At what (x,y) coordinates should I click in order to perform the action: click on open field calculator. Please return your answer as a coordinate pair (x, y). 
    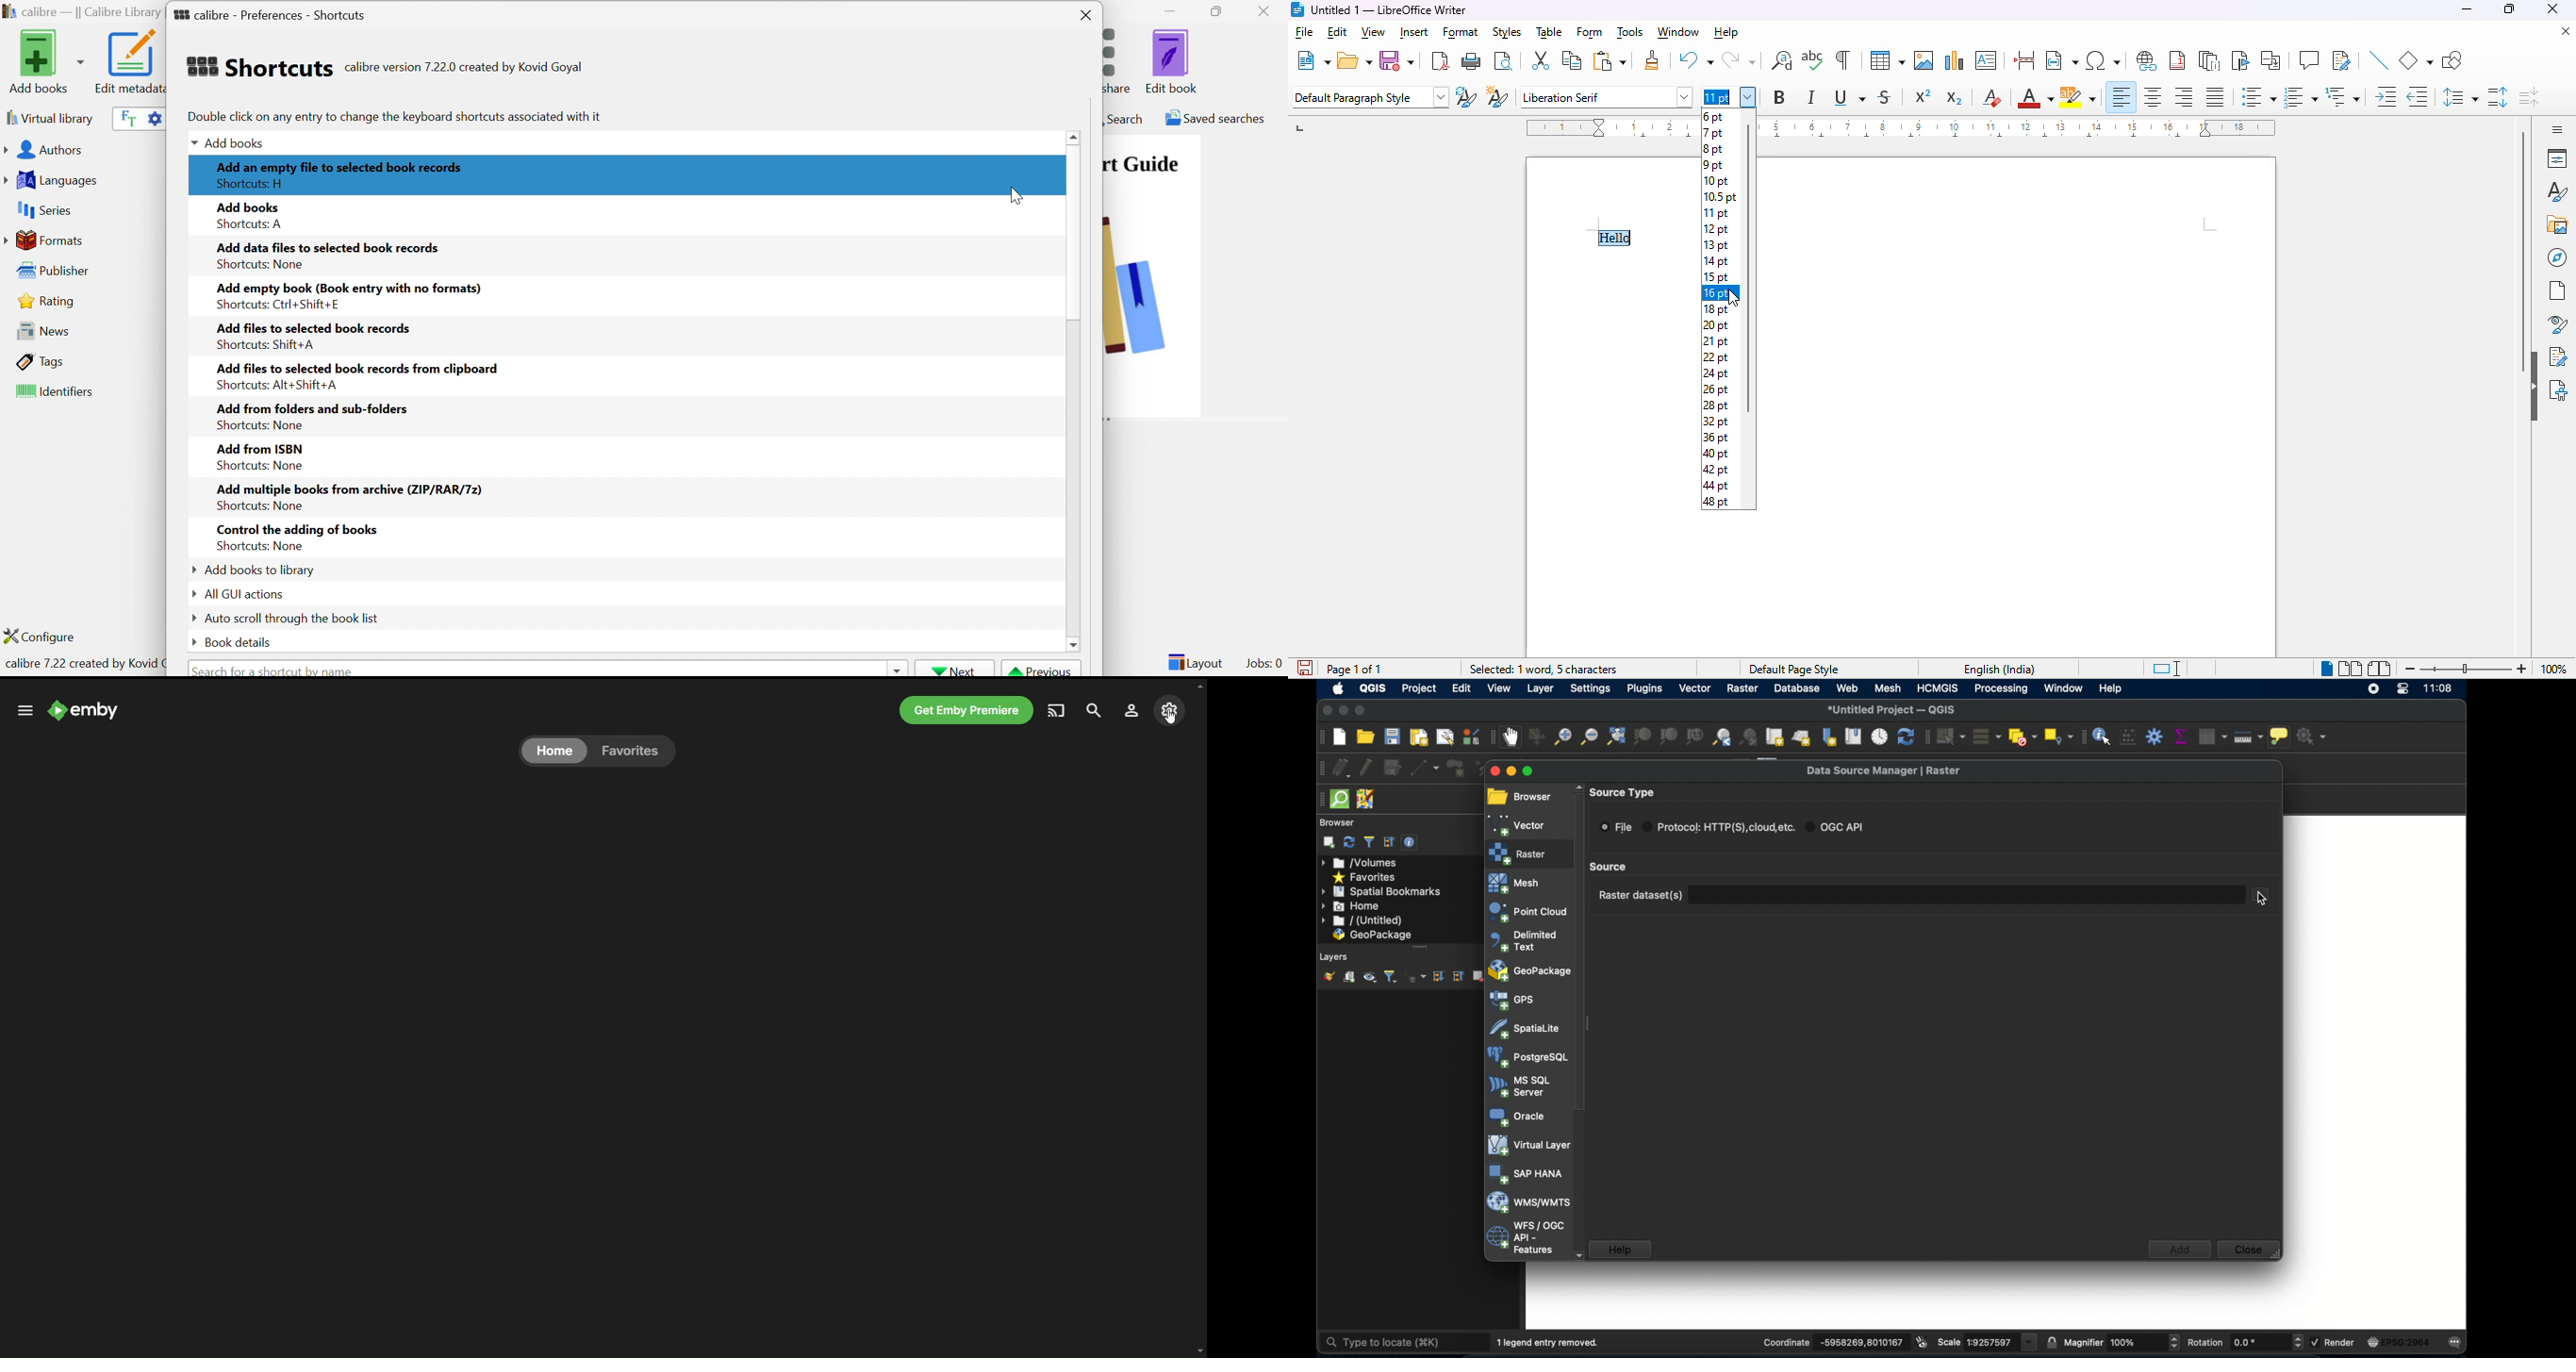
    Looking at the image, I should click on (2128, 736).